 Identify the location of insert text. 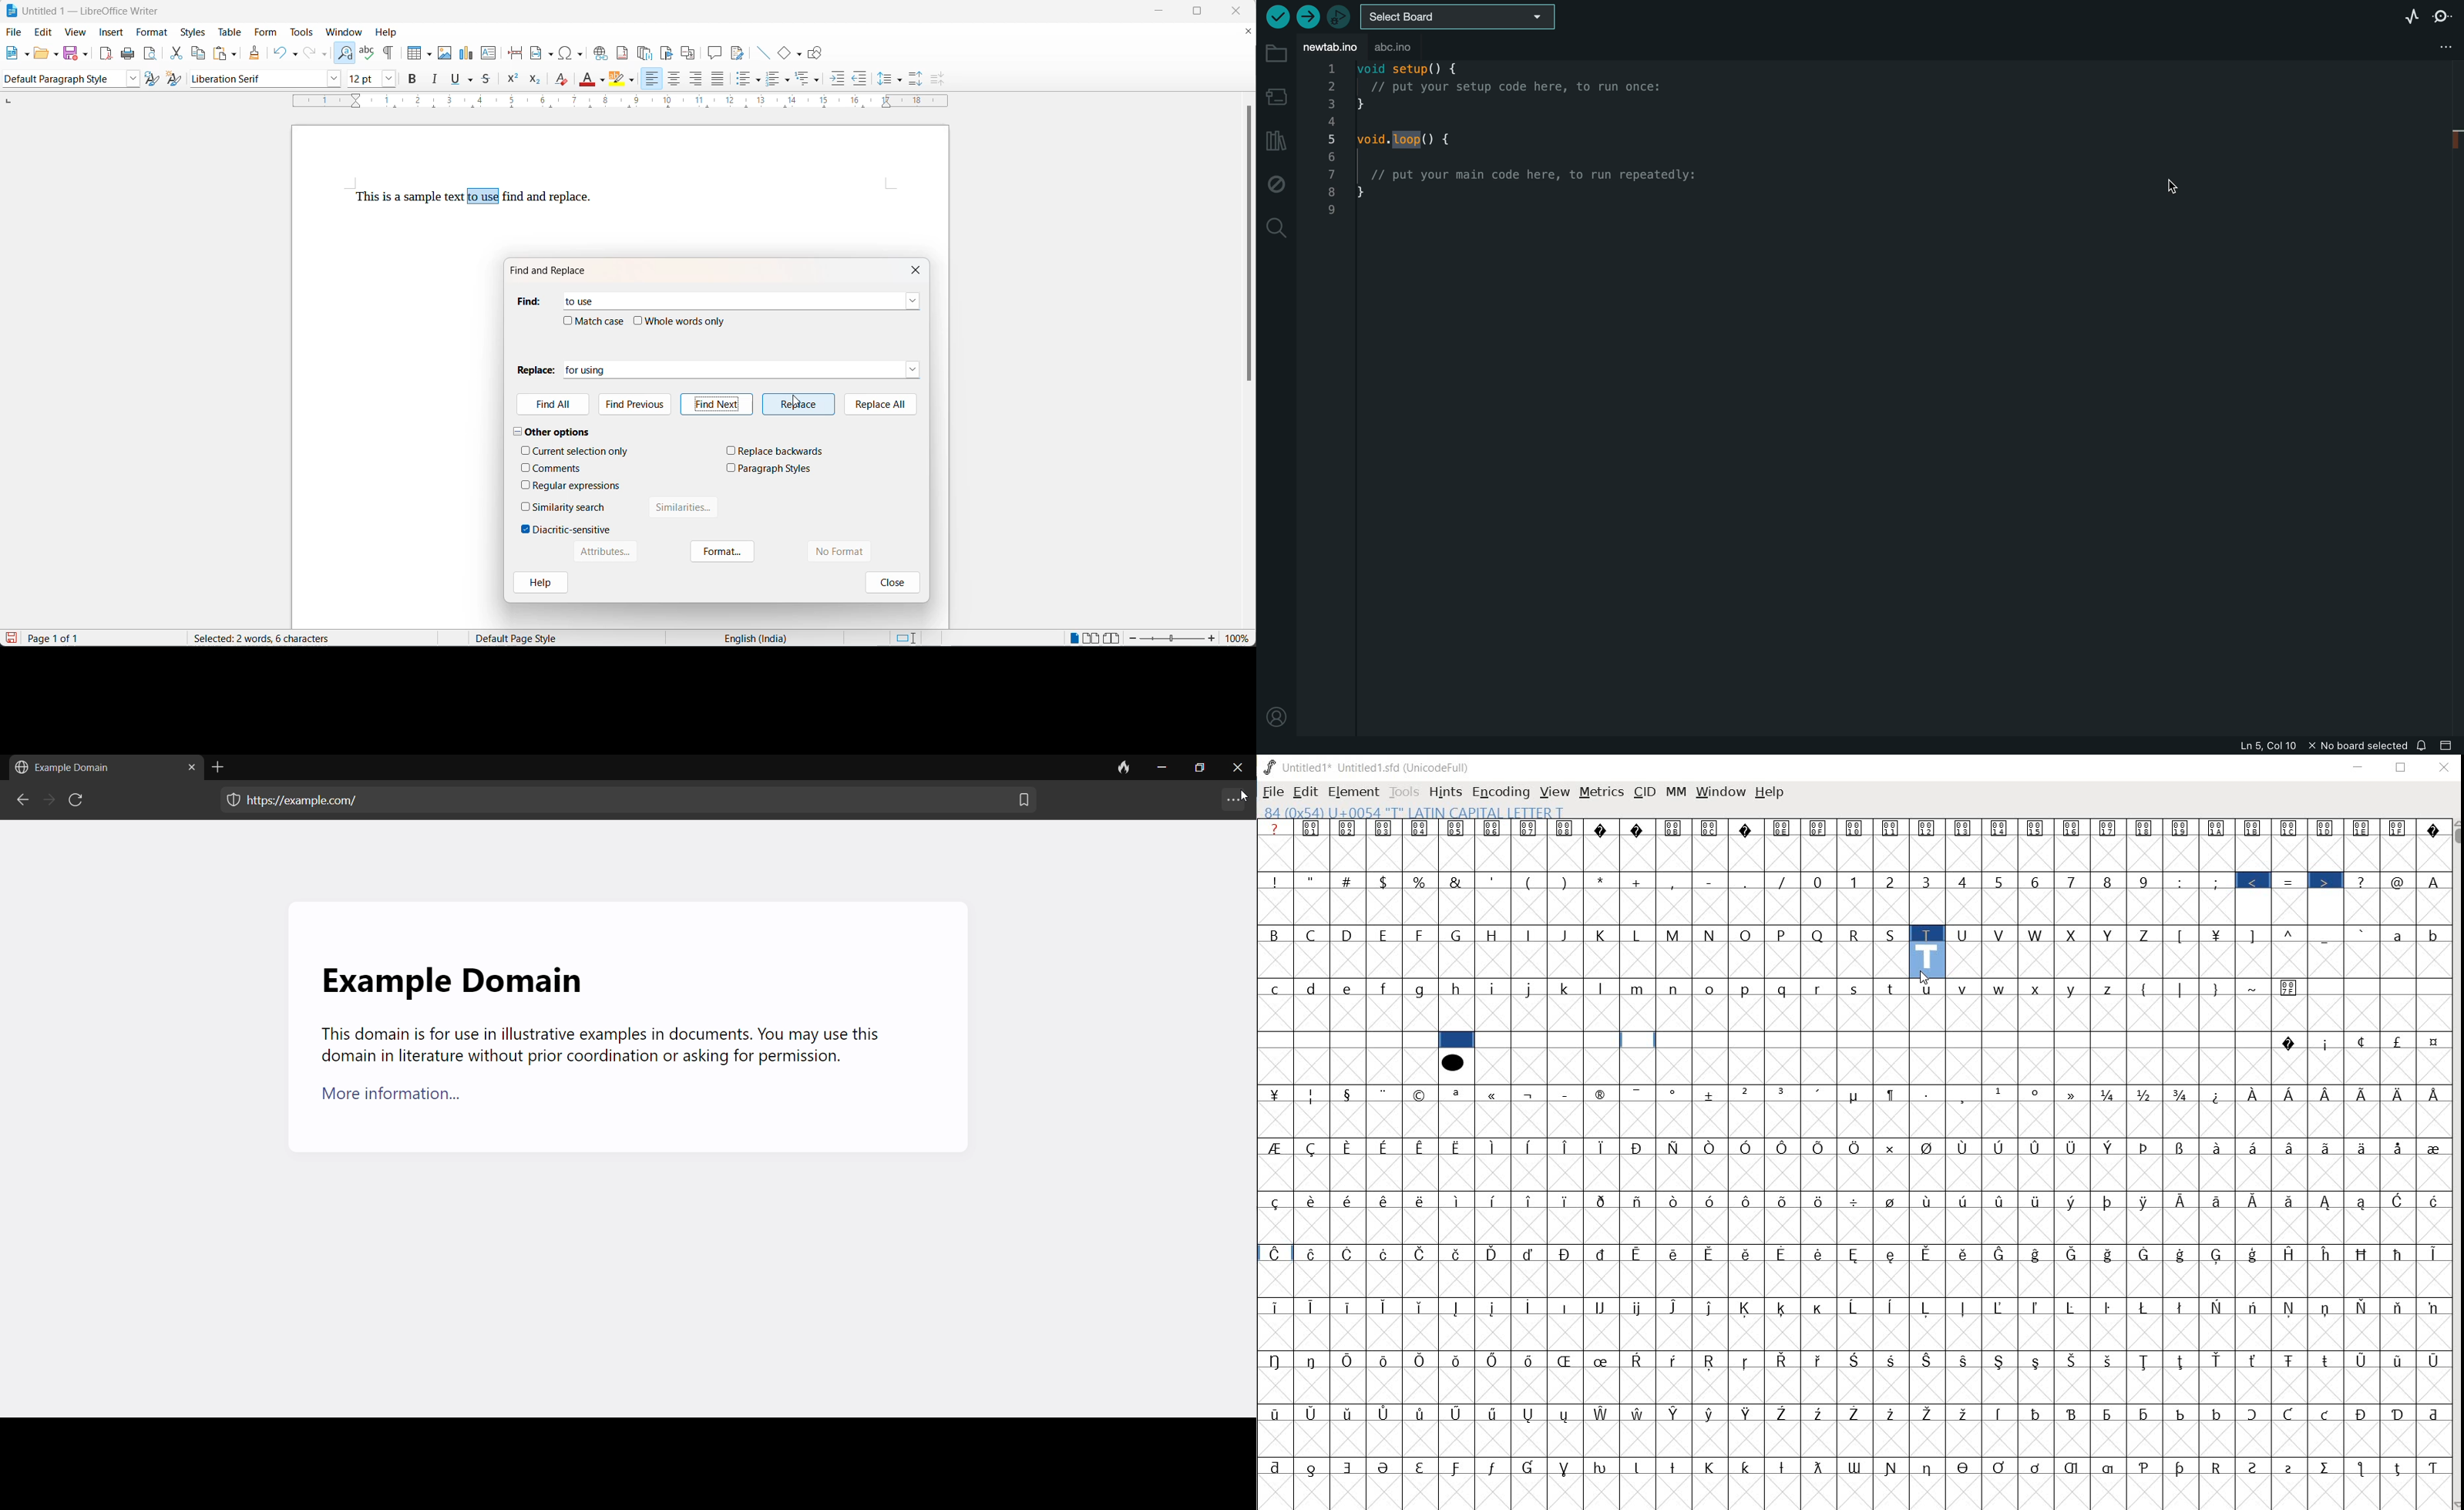
(489, 54).